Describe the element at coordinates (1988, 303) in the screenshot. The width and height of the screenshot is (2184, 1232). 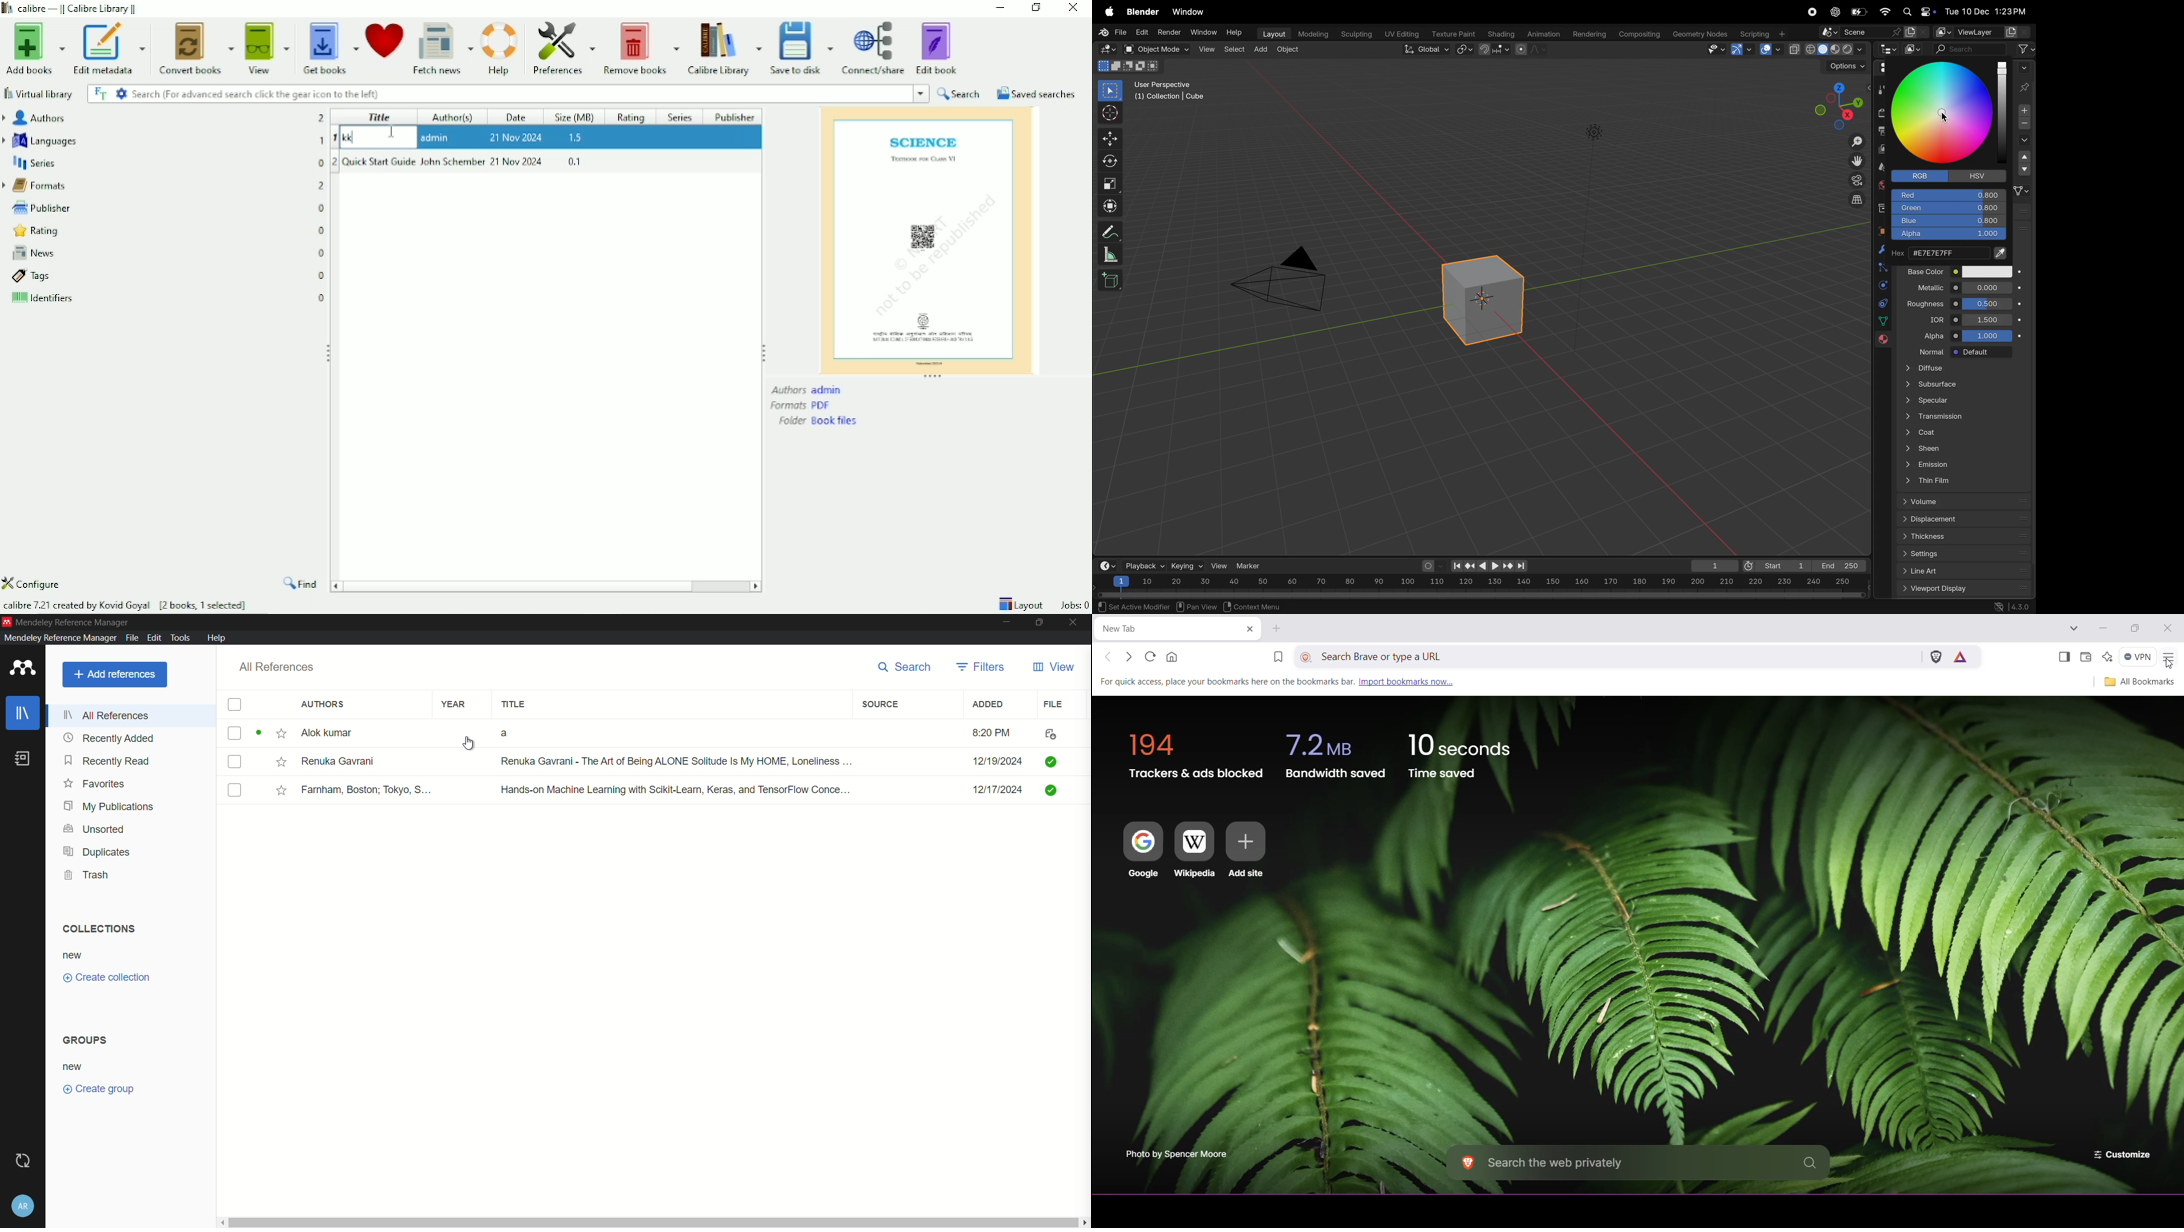
I see `0.000` at that location.